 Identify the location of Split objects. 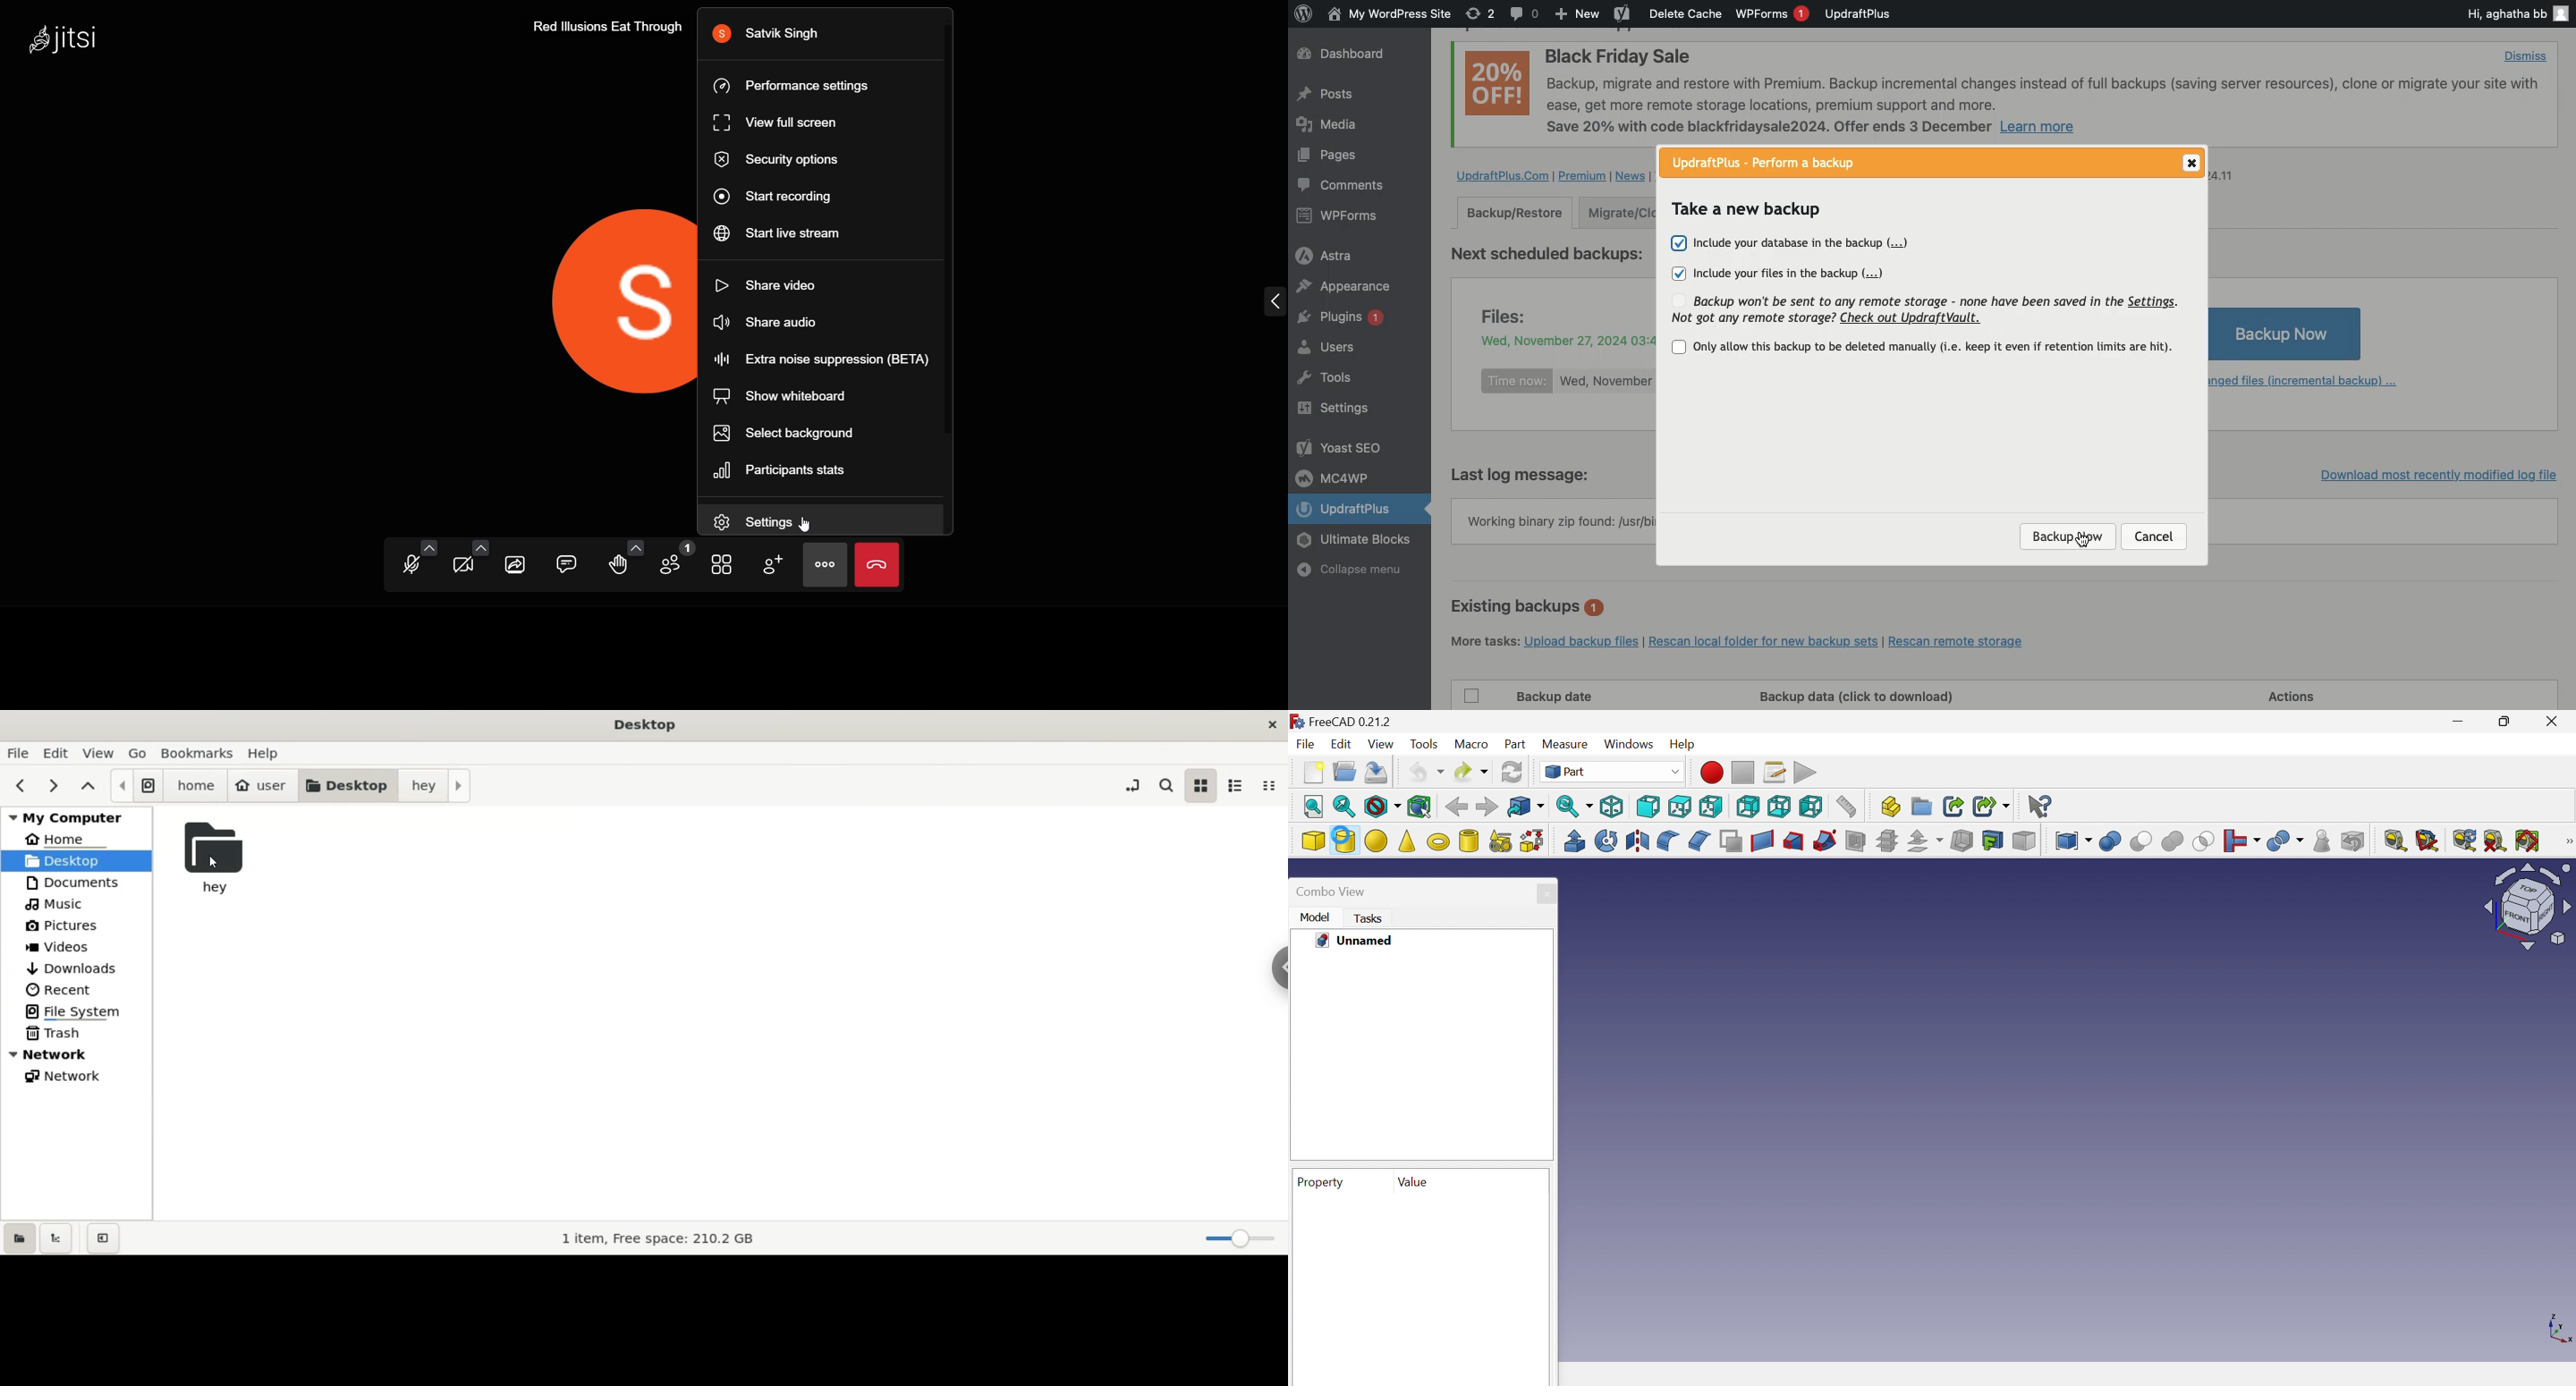
(2287, 841).